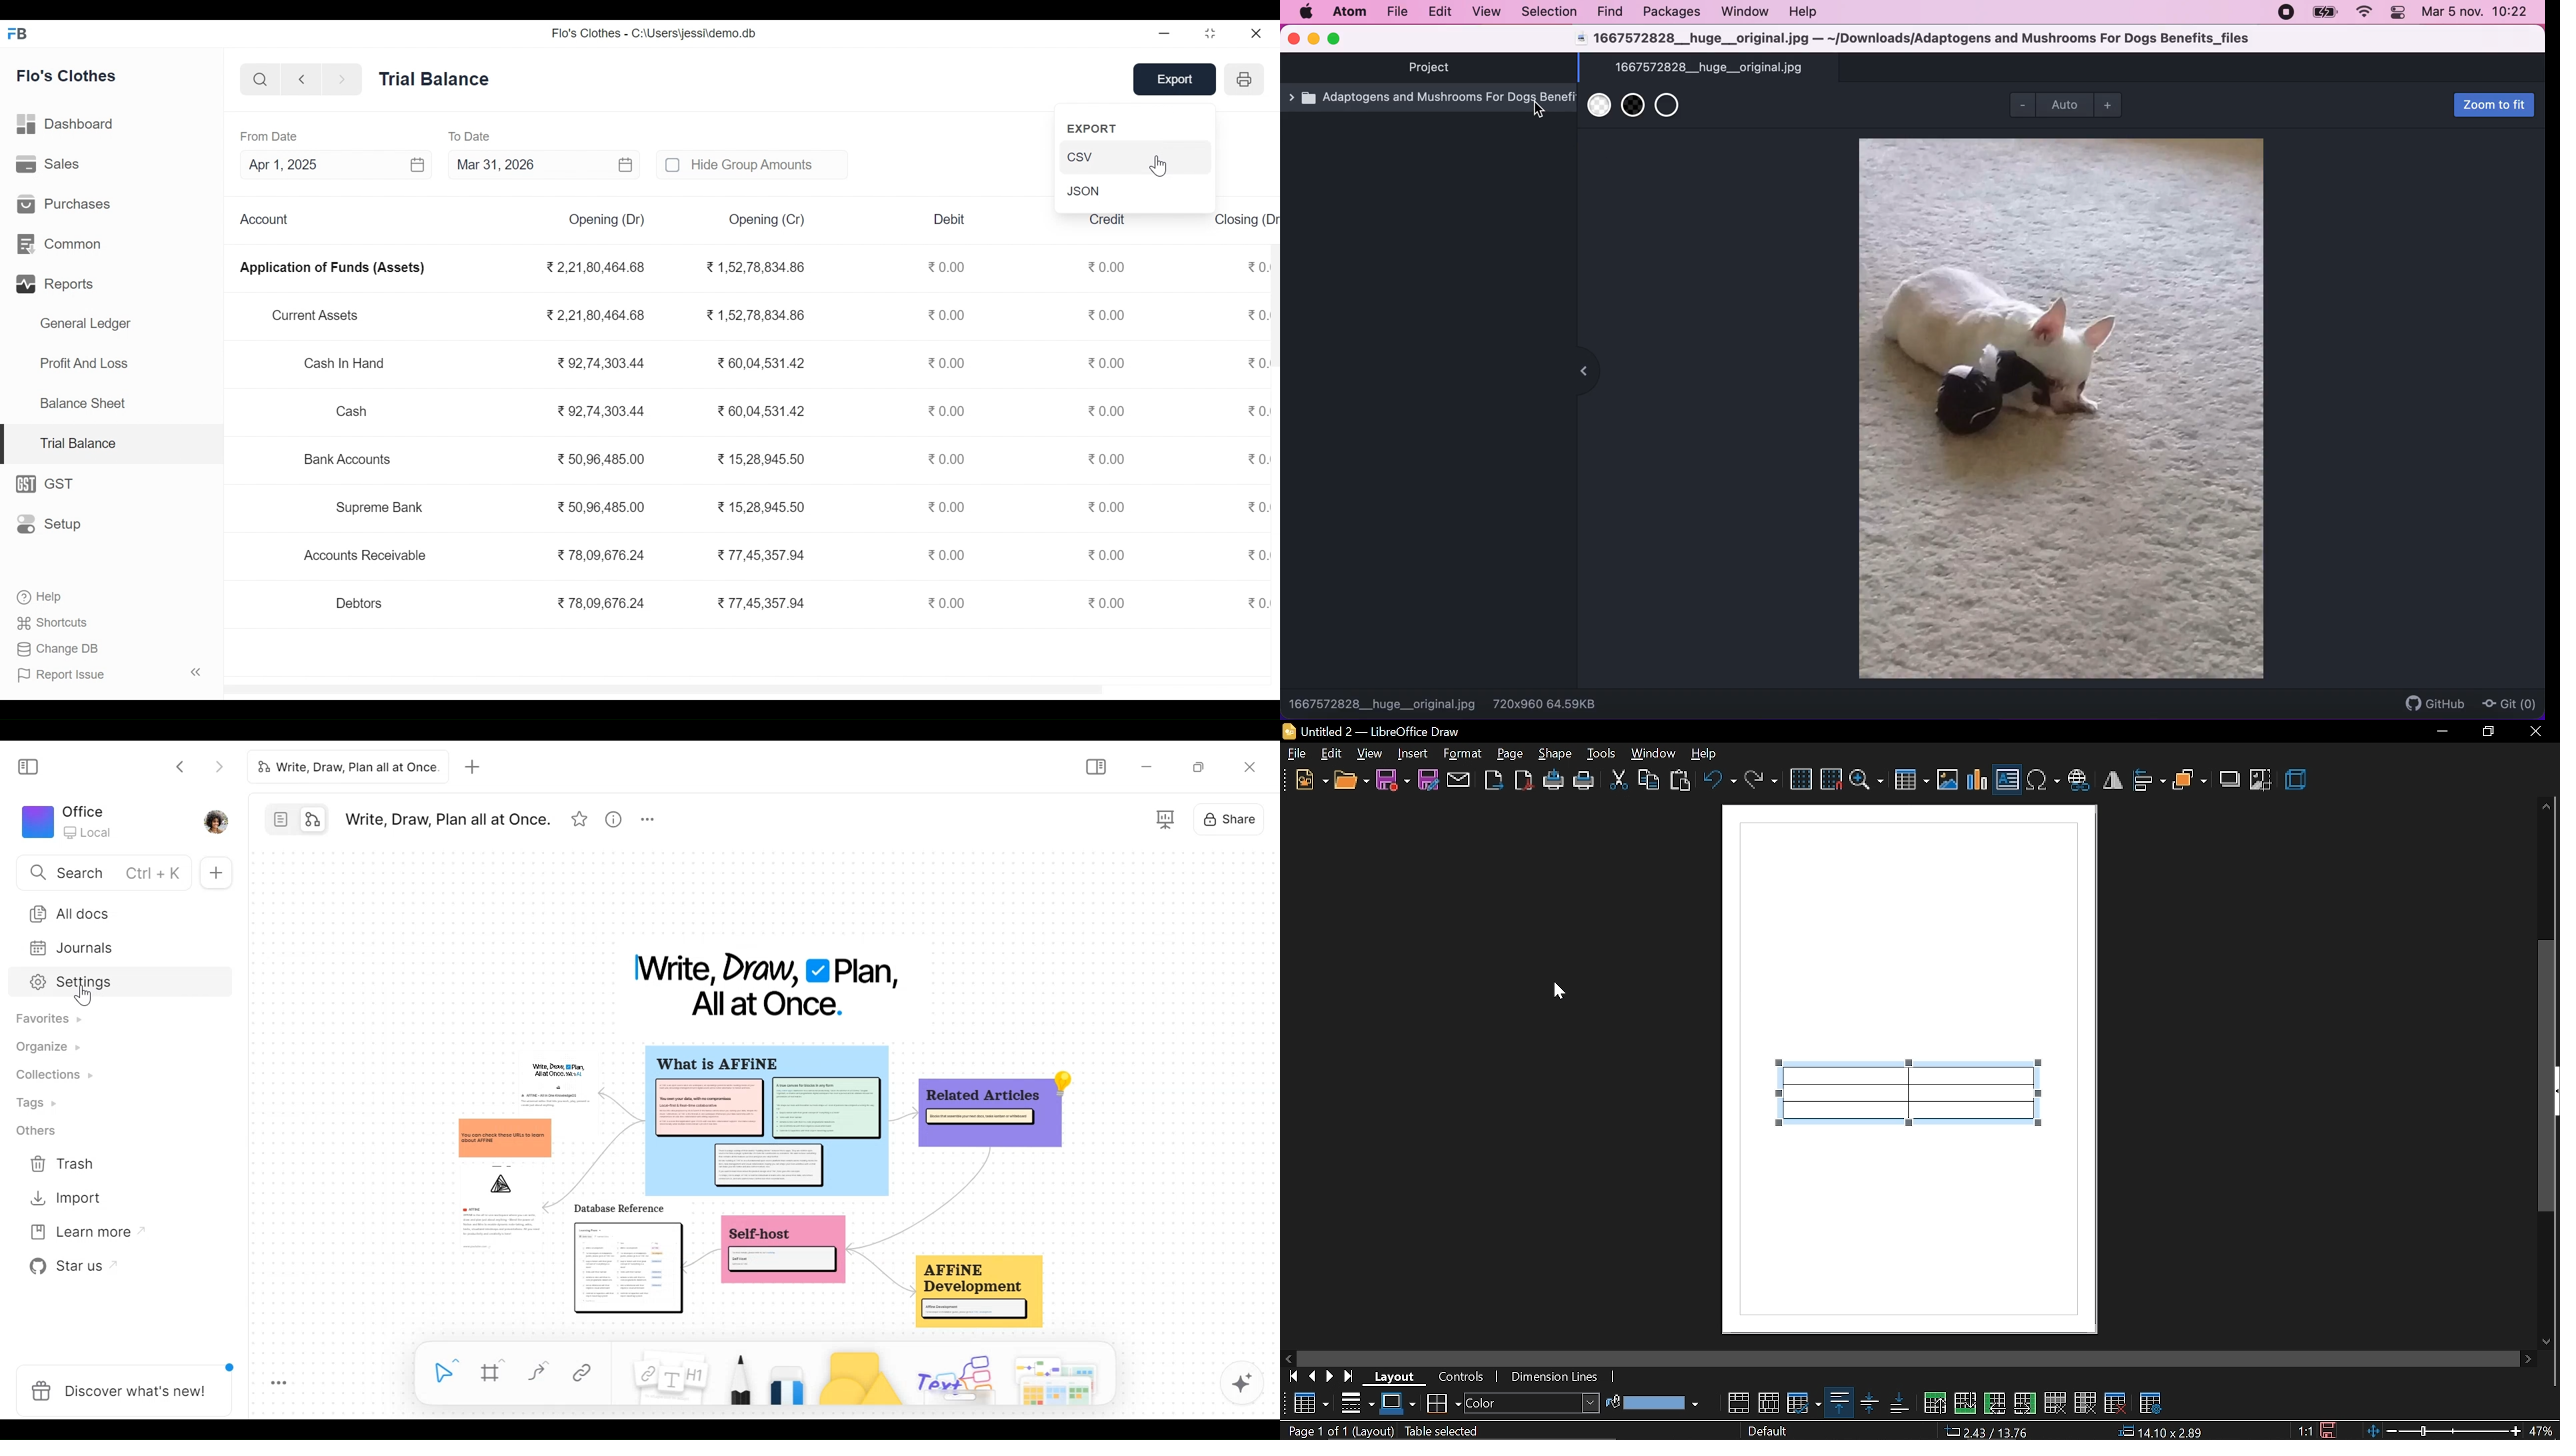  Describe the element at coordinates (38, 1131) in the screenshot. I see `Other` at that location.